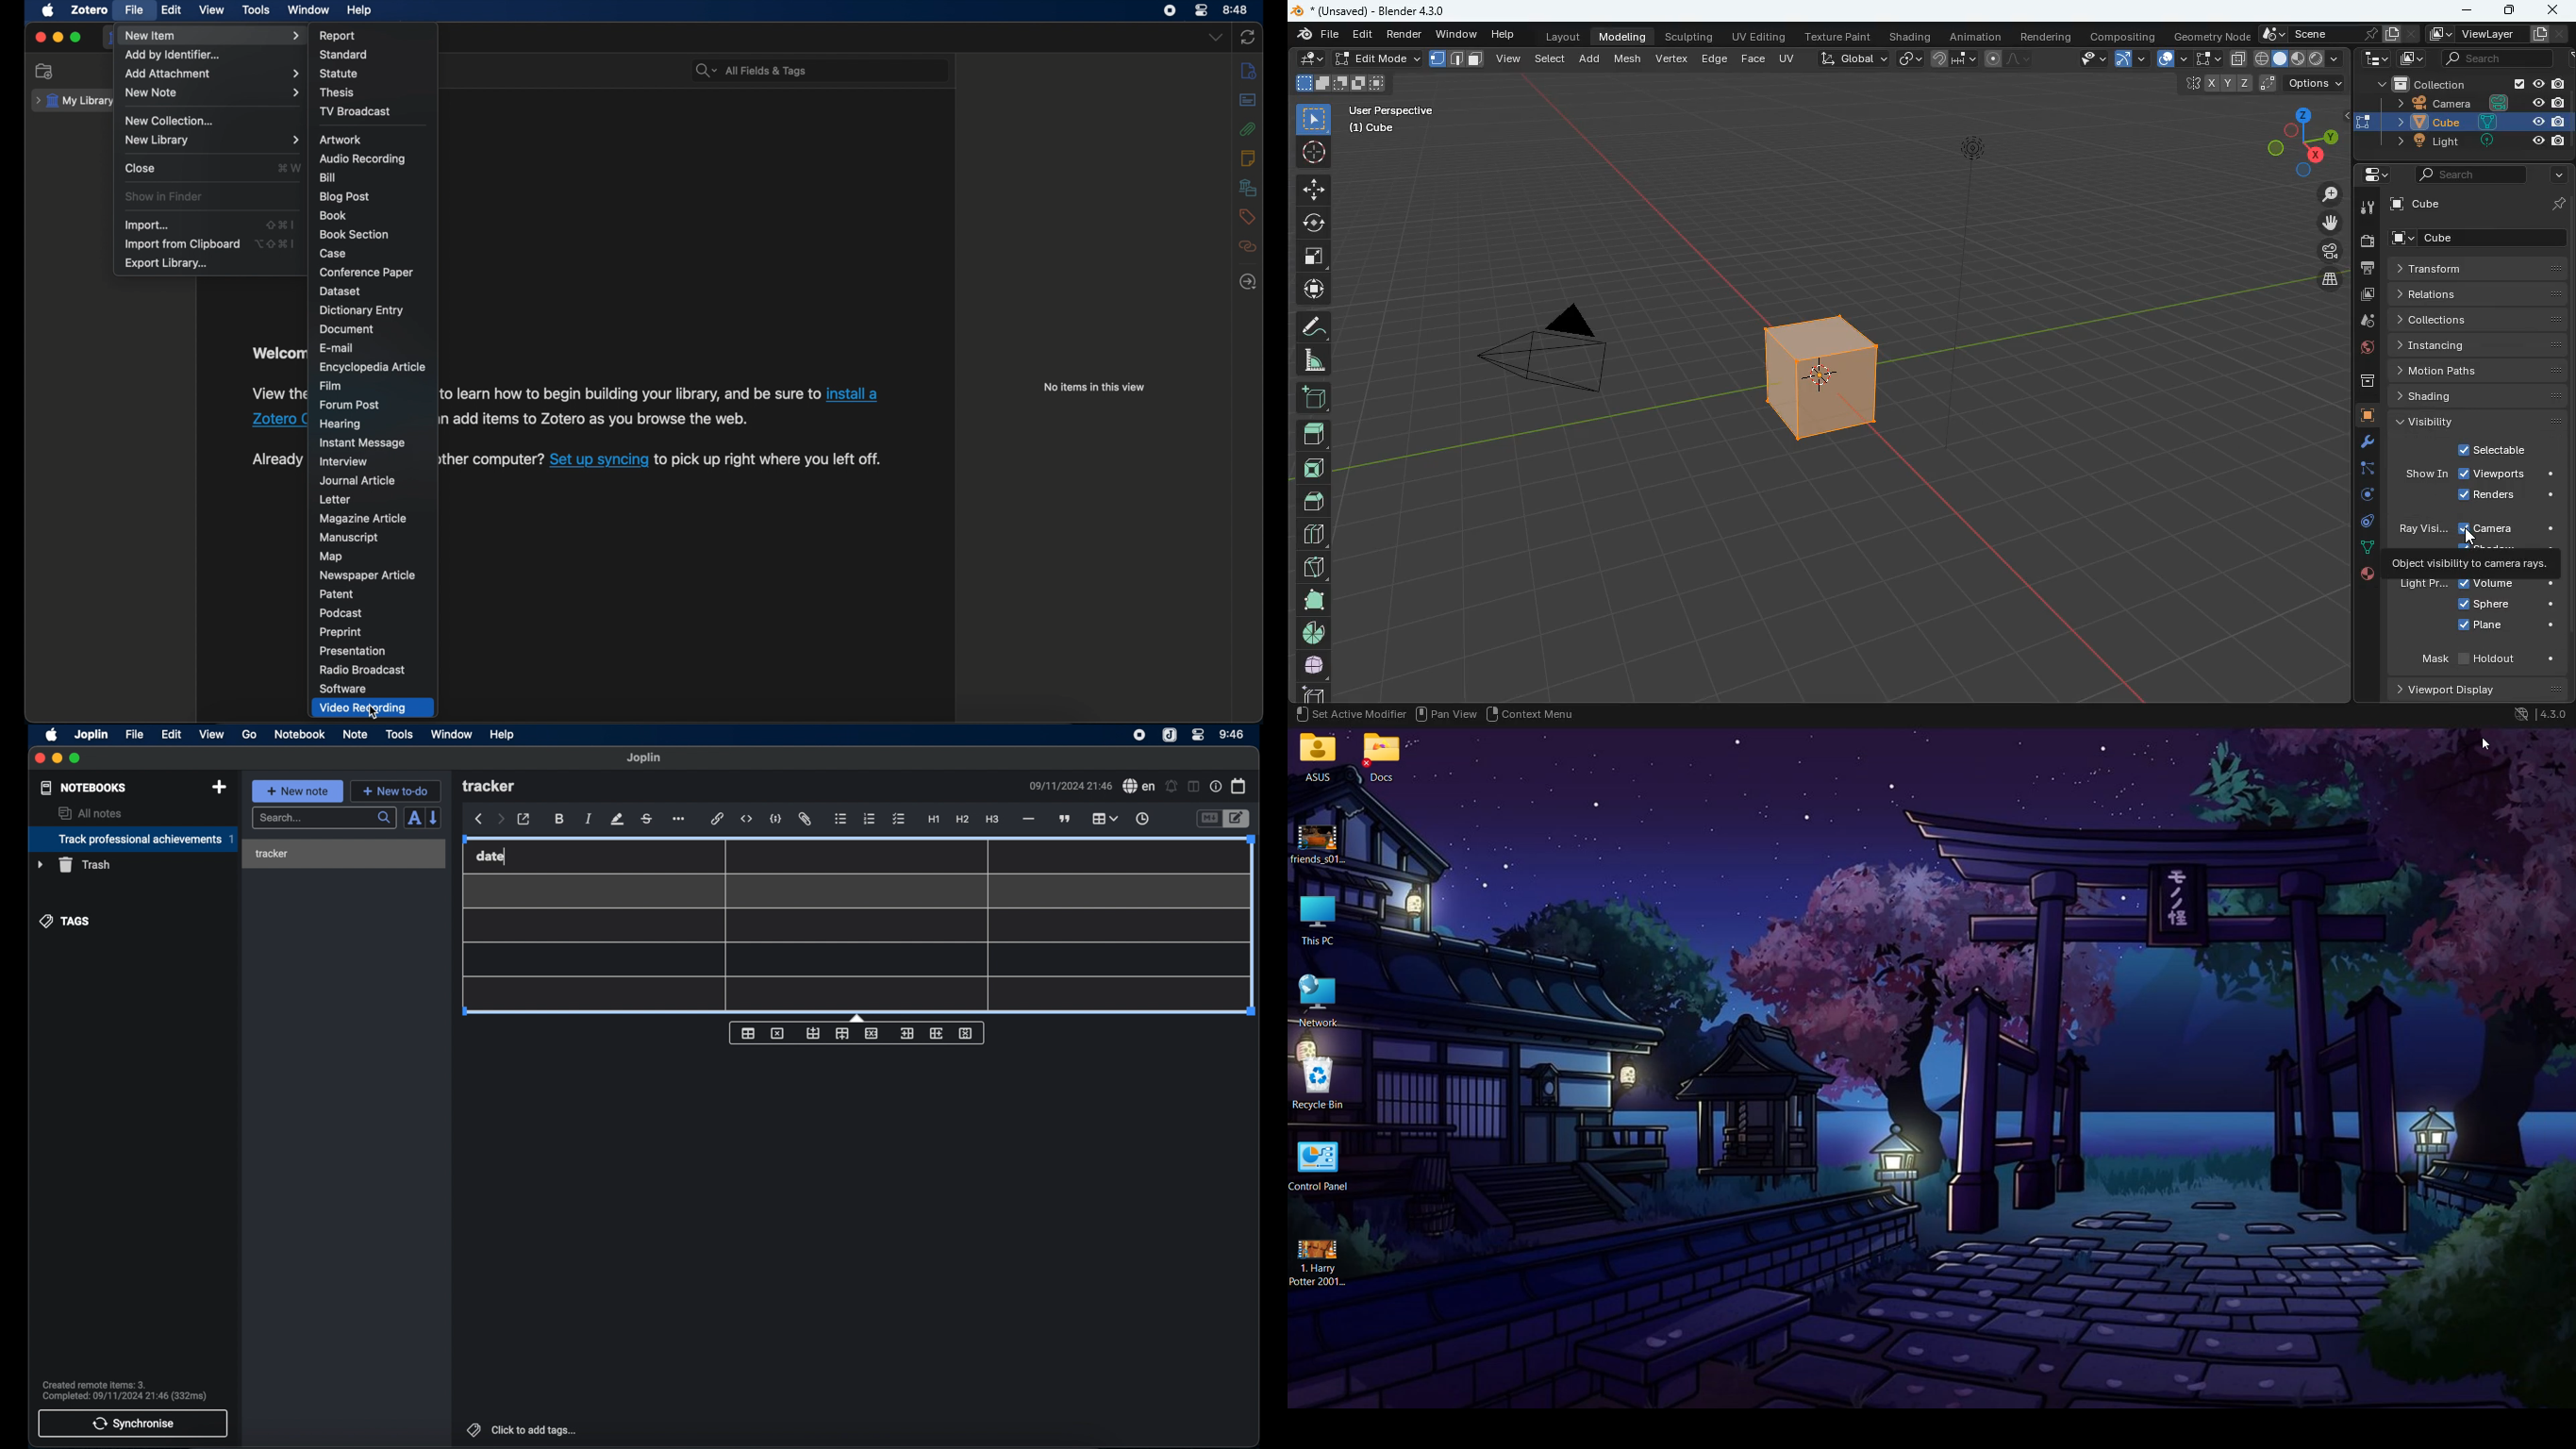 The height and width of the screenshot is (1456, 2576). Describe the element at coordinates (58, 37) in the screenshot. I see `minimize` at that location.